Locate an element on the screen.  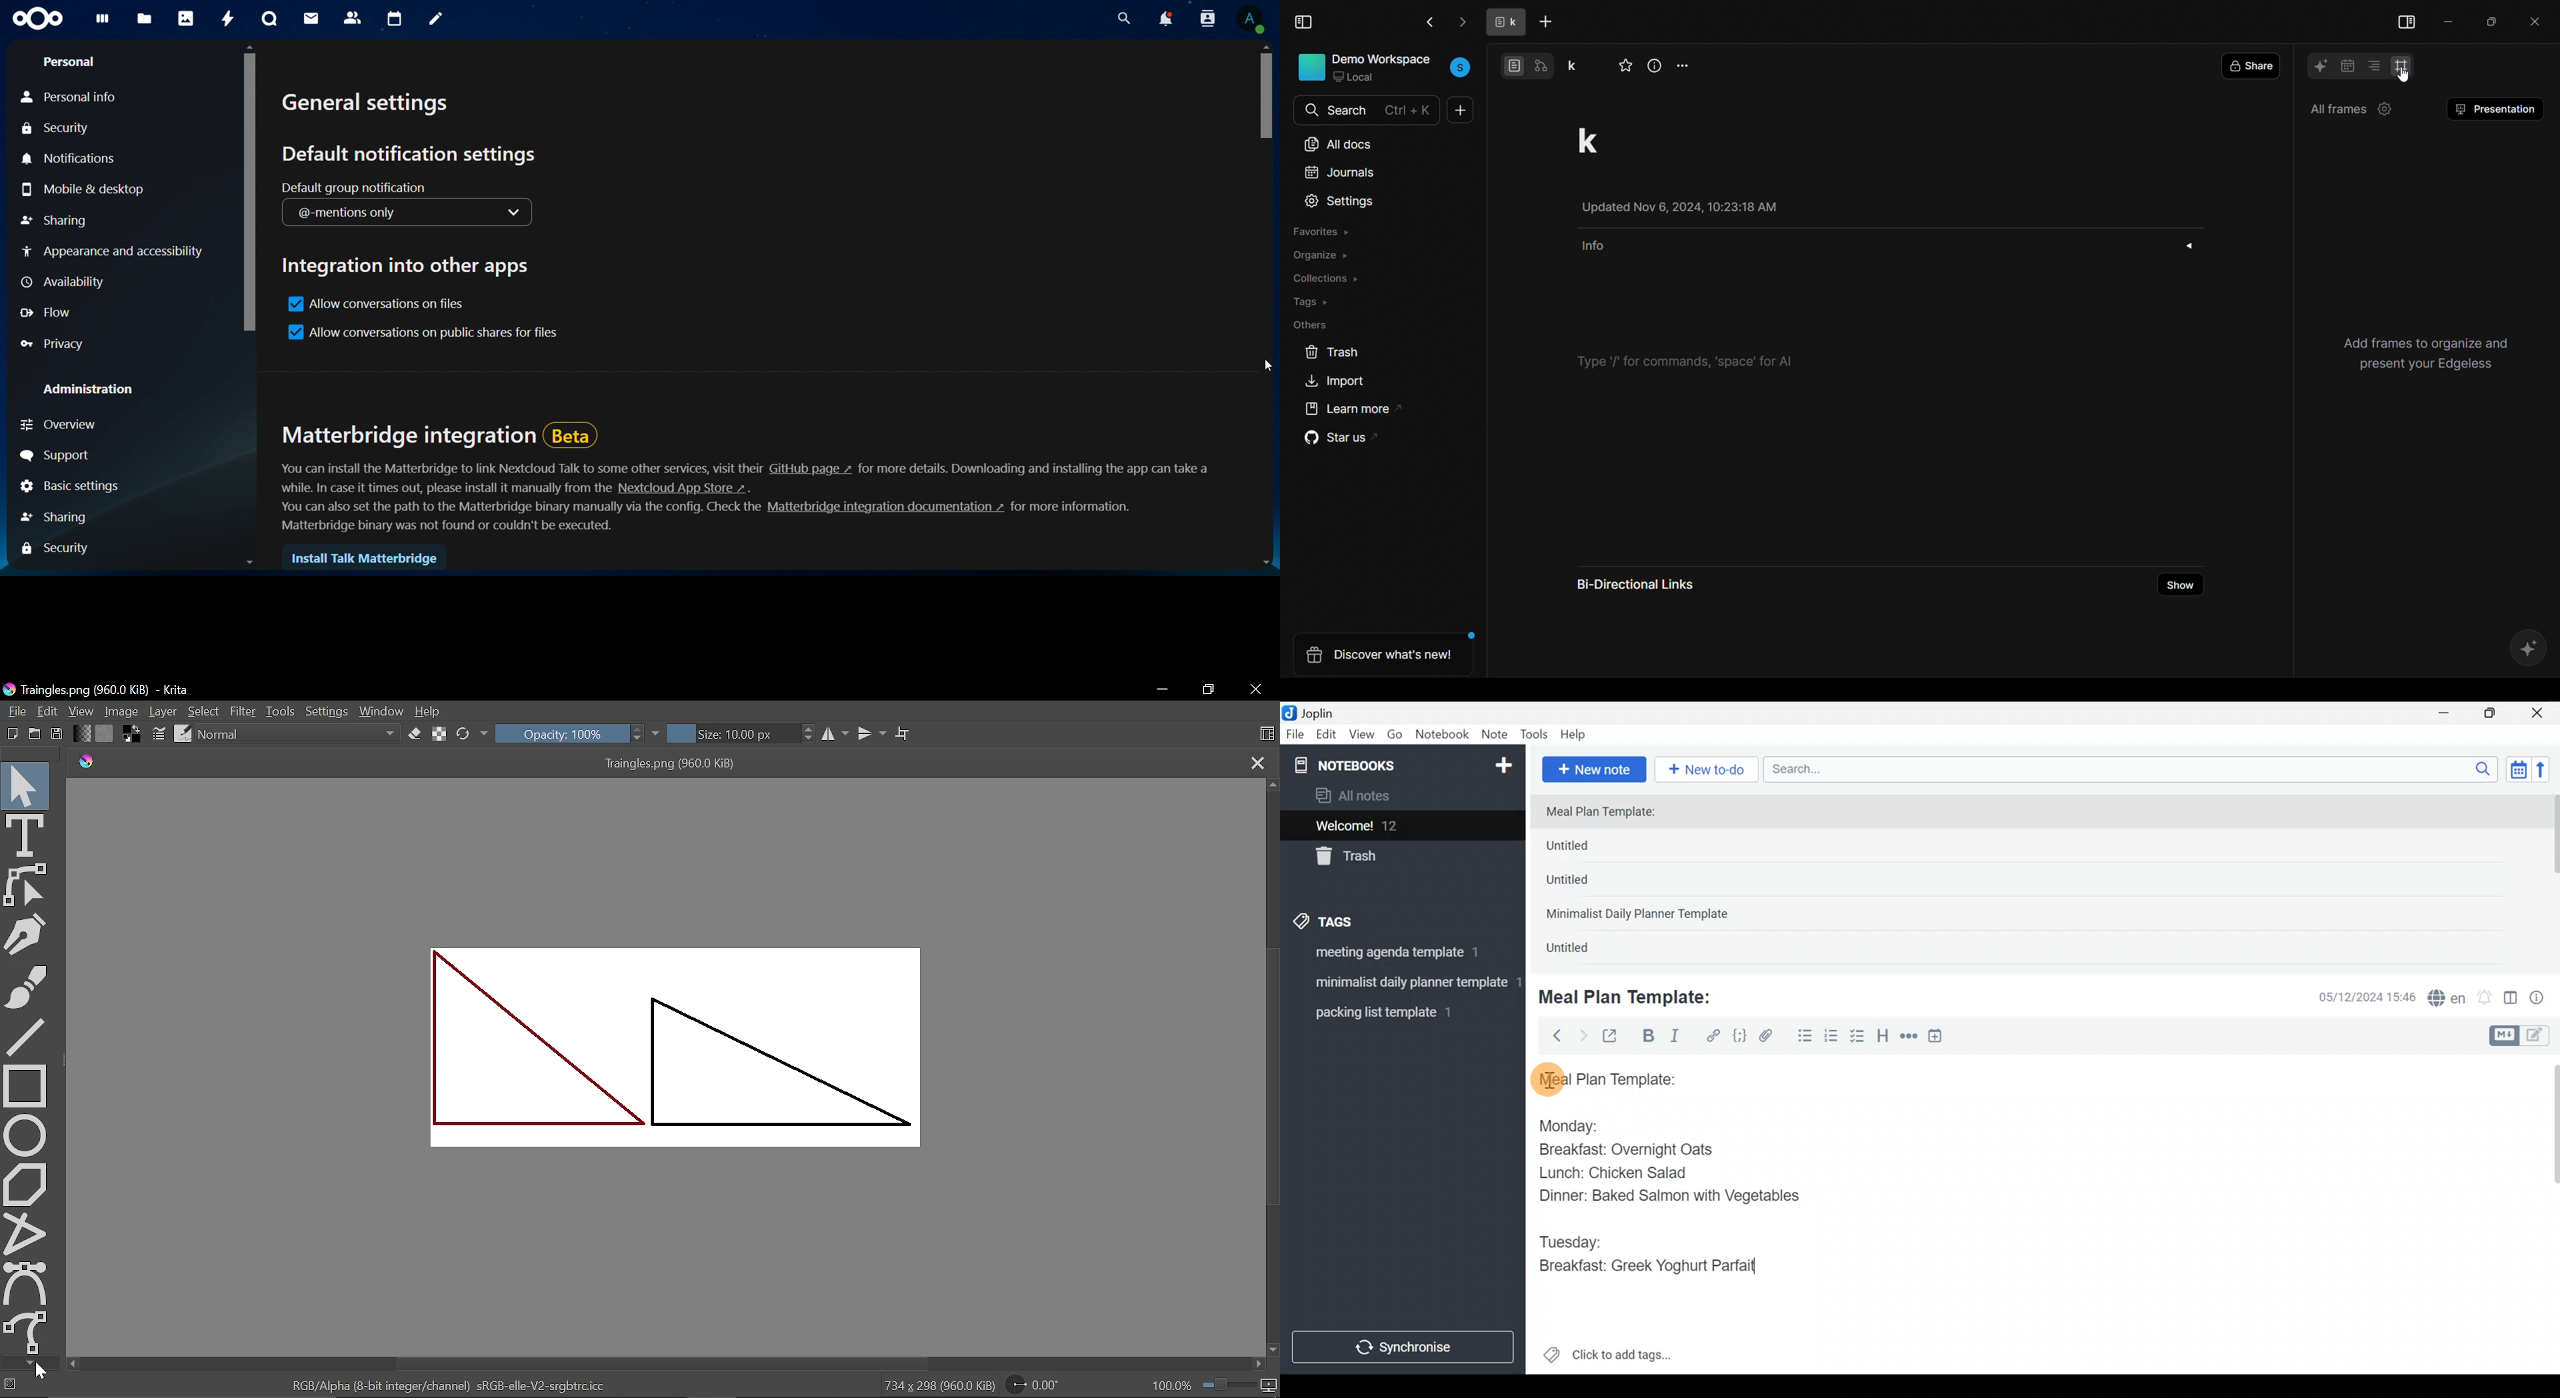
presentation is located at coordinates (2497, 108).